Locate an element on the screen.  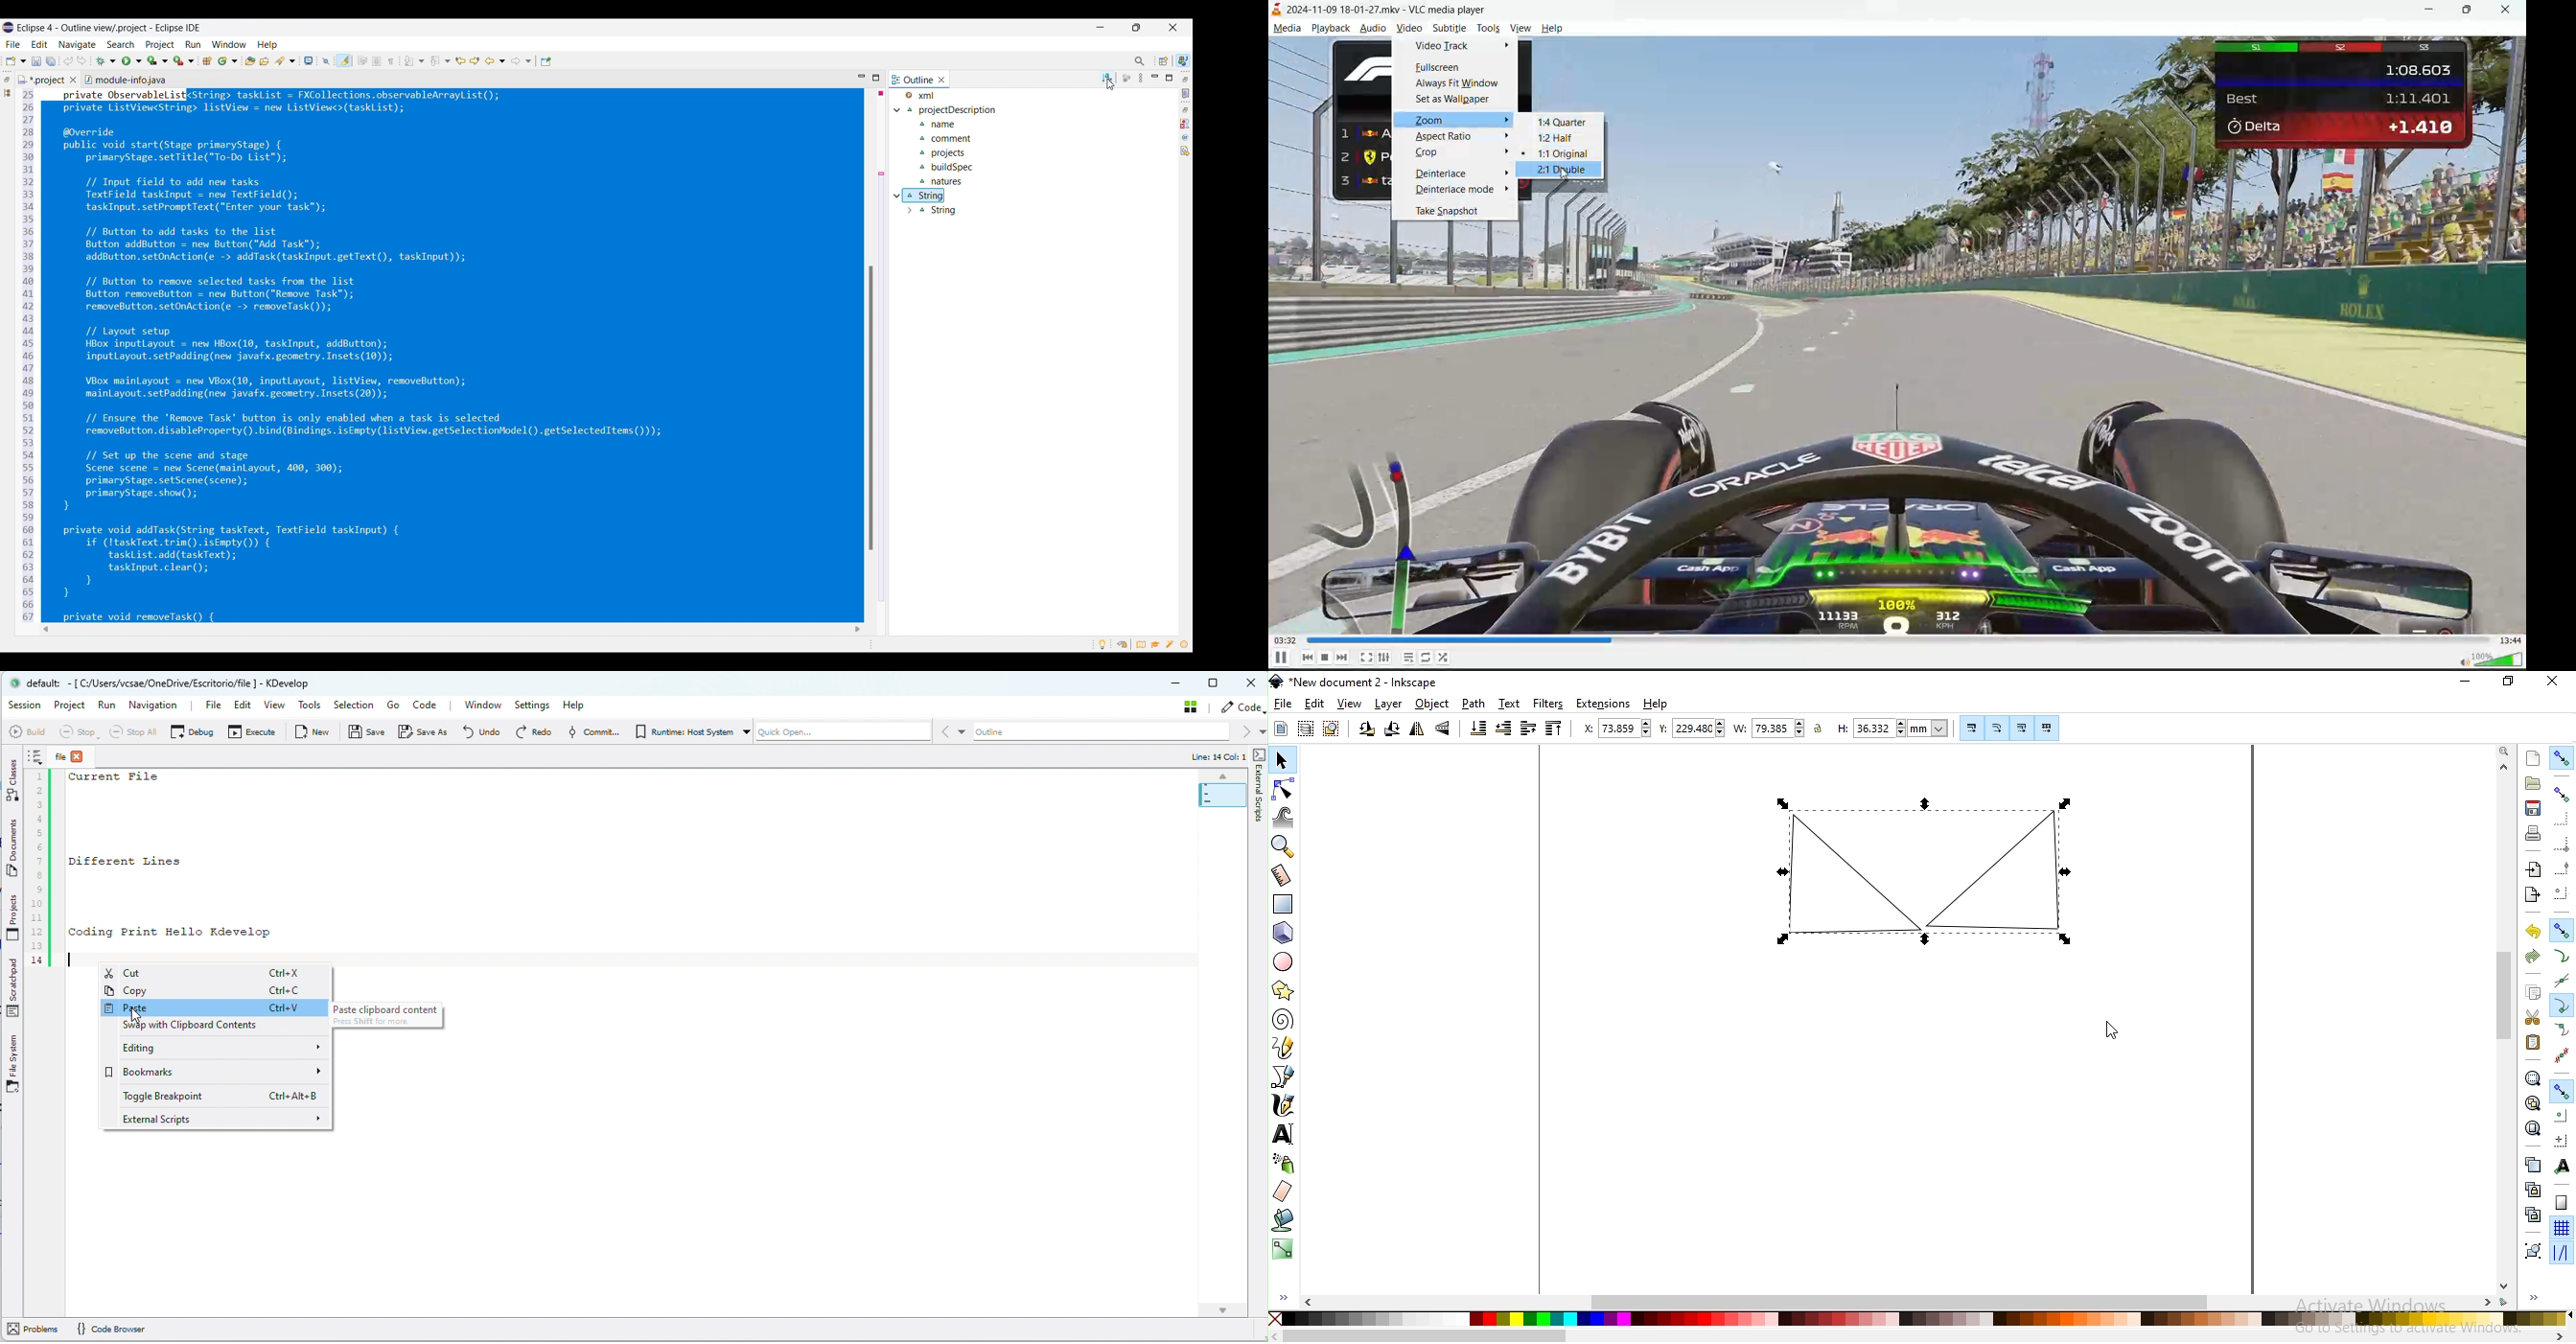
snap centers of objects is located at coordinates (2561, 1116).